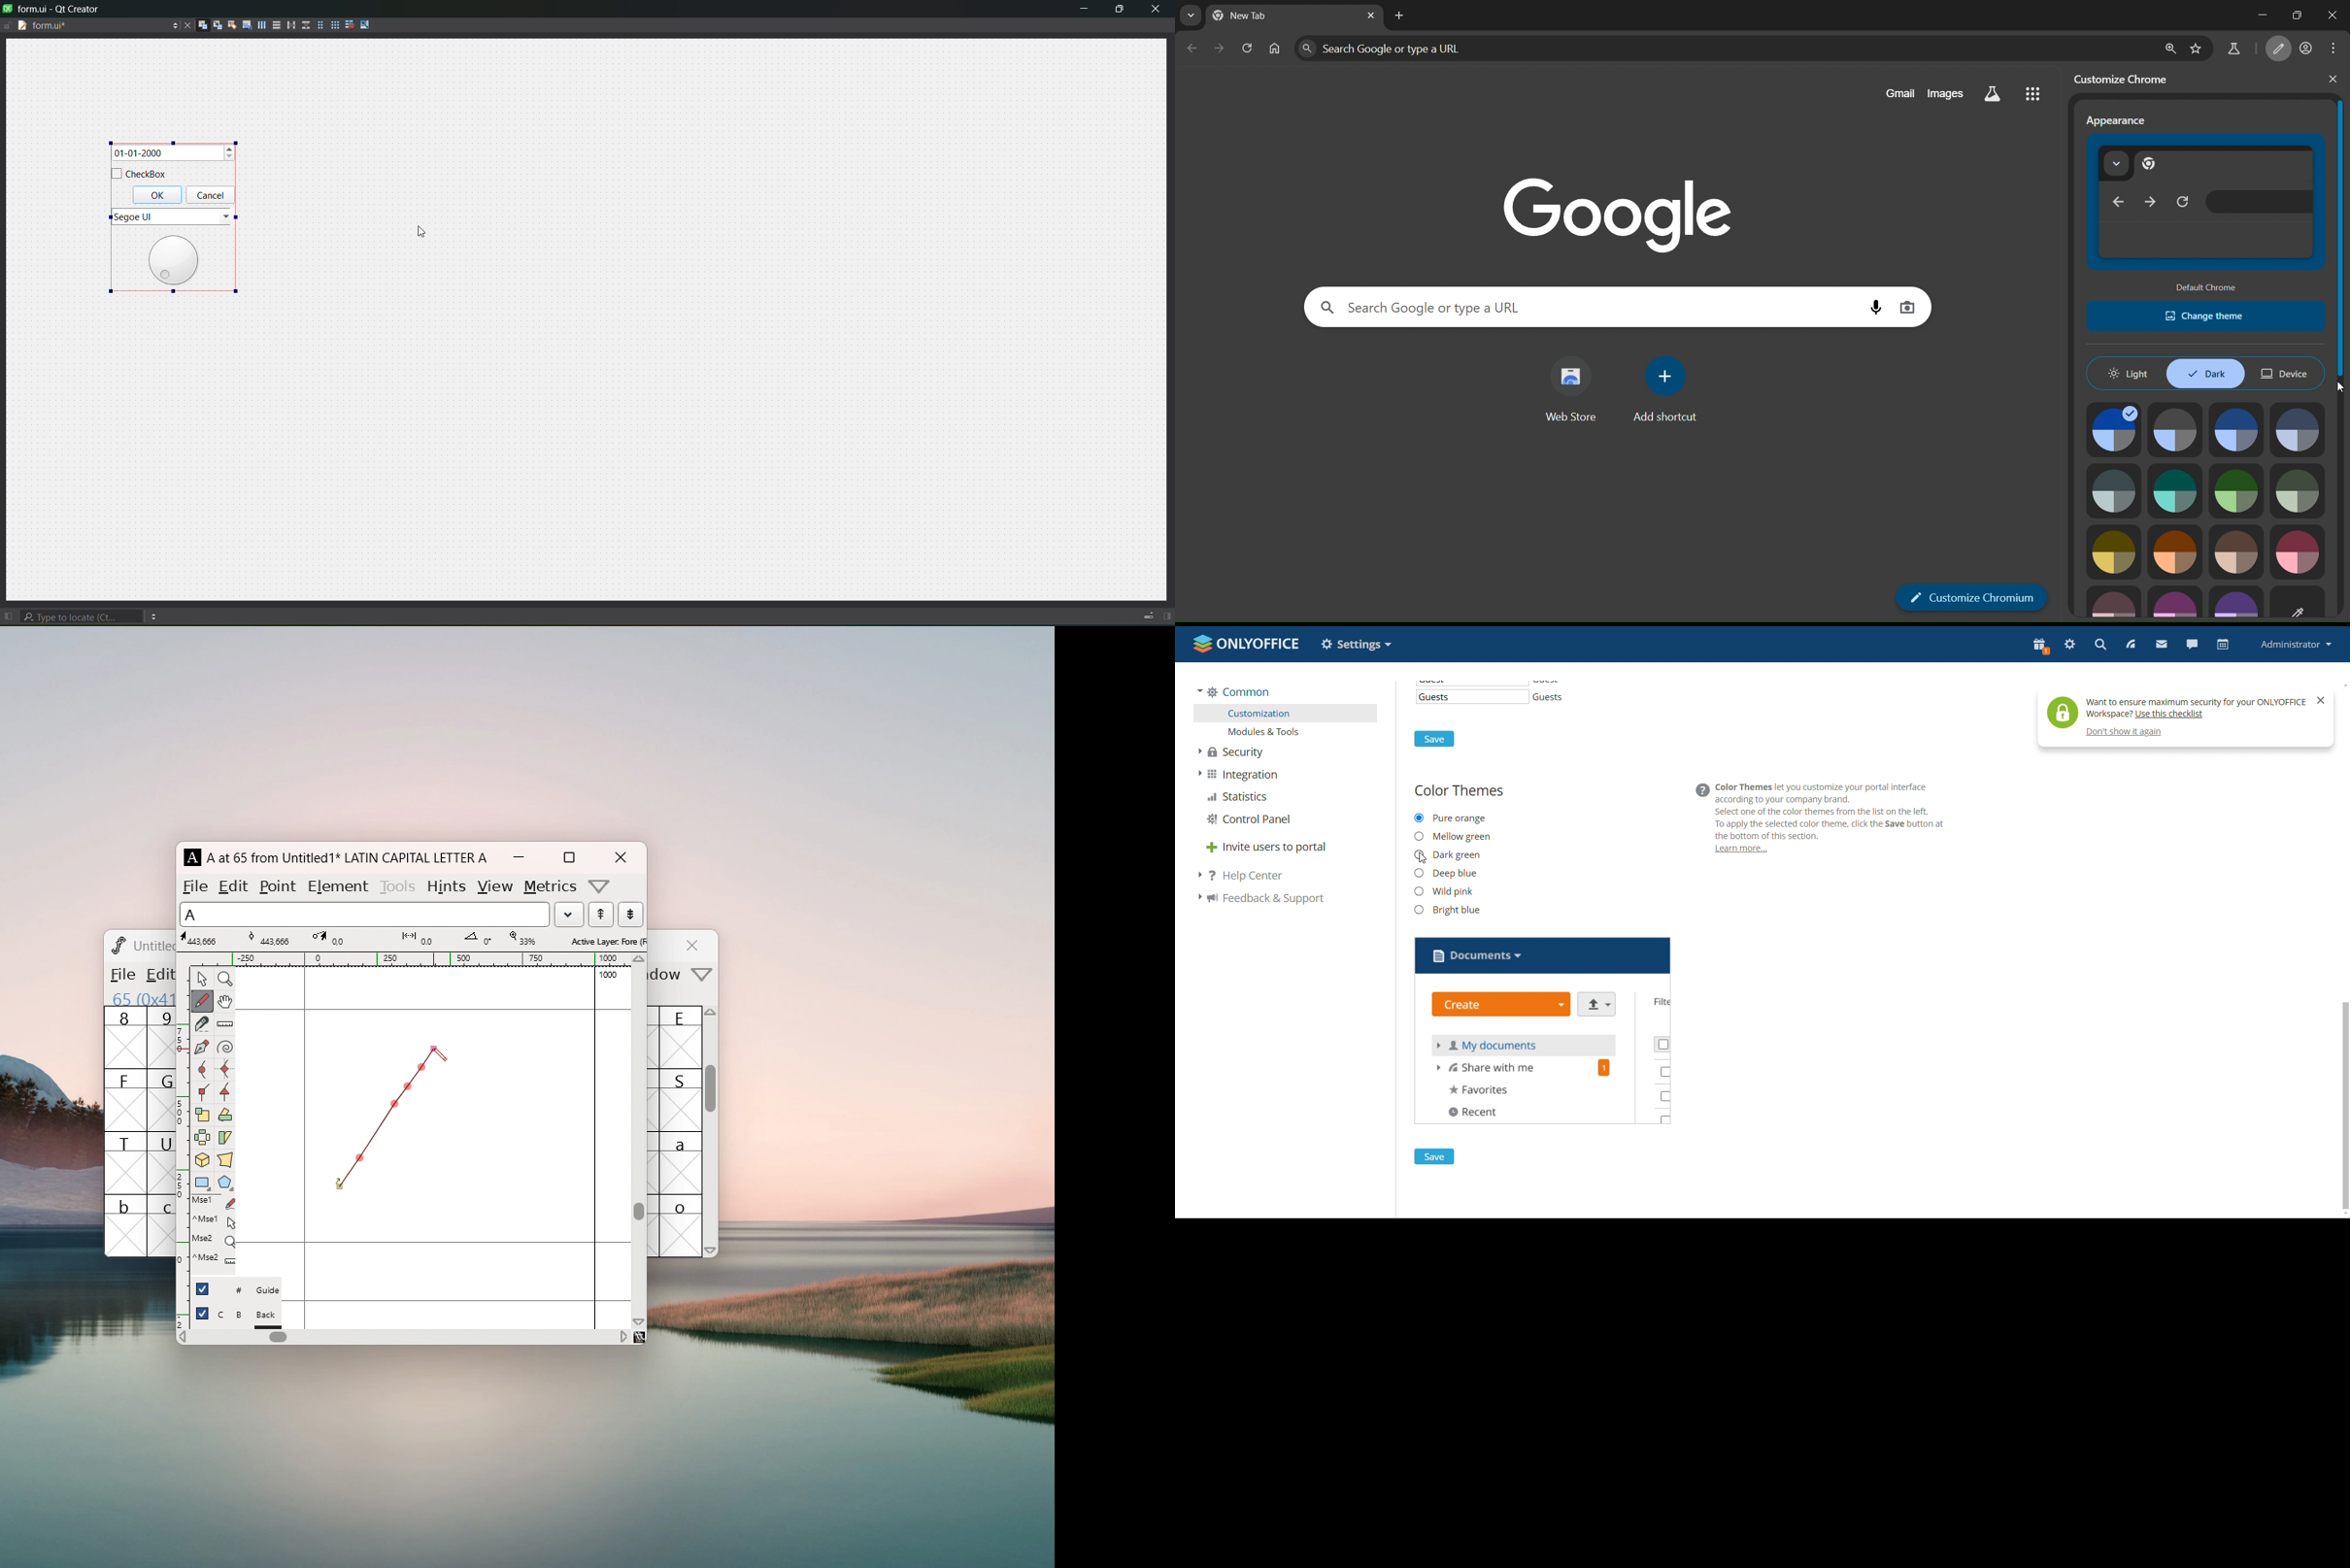 Image resolution: width=2352 pixels, height=1568 pixels. What do you see at coordinates (640, 959) in the screenshot?
I see `scroll up` at bounding box center [640, 959].